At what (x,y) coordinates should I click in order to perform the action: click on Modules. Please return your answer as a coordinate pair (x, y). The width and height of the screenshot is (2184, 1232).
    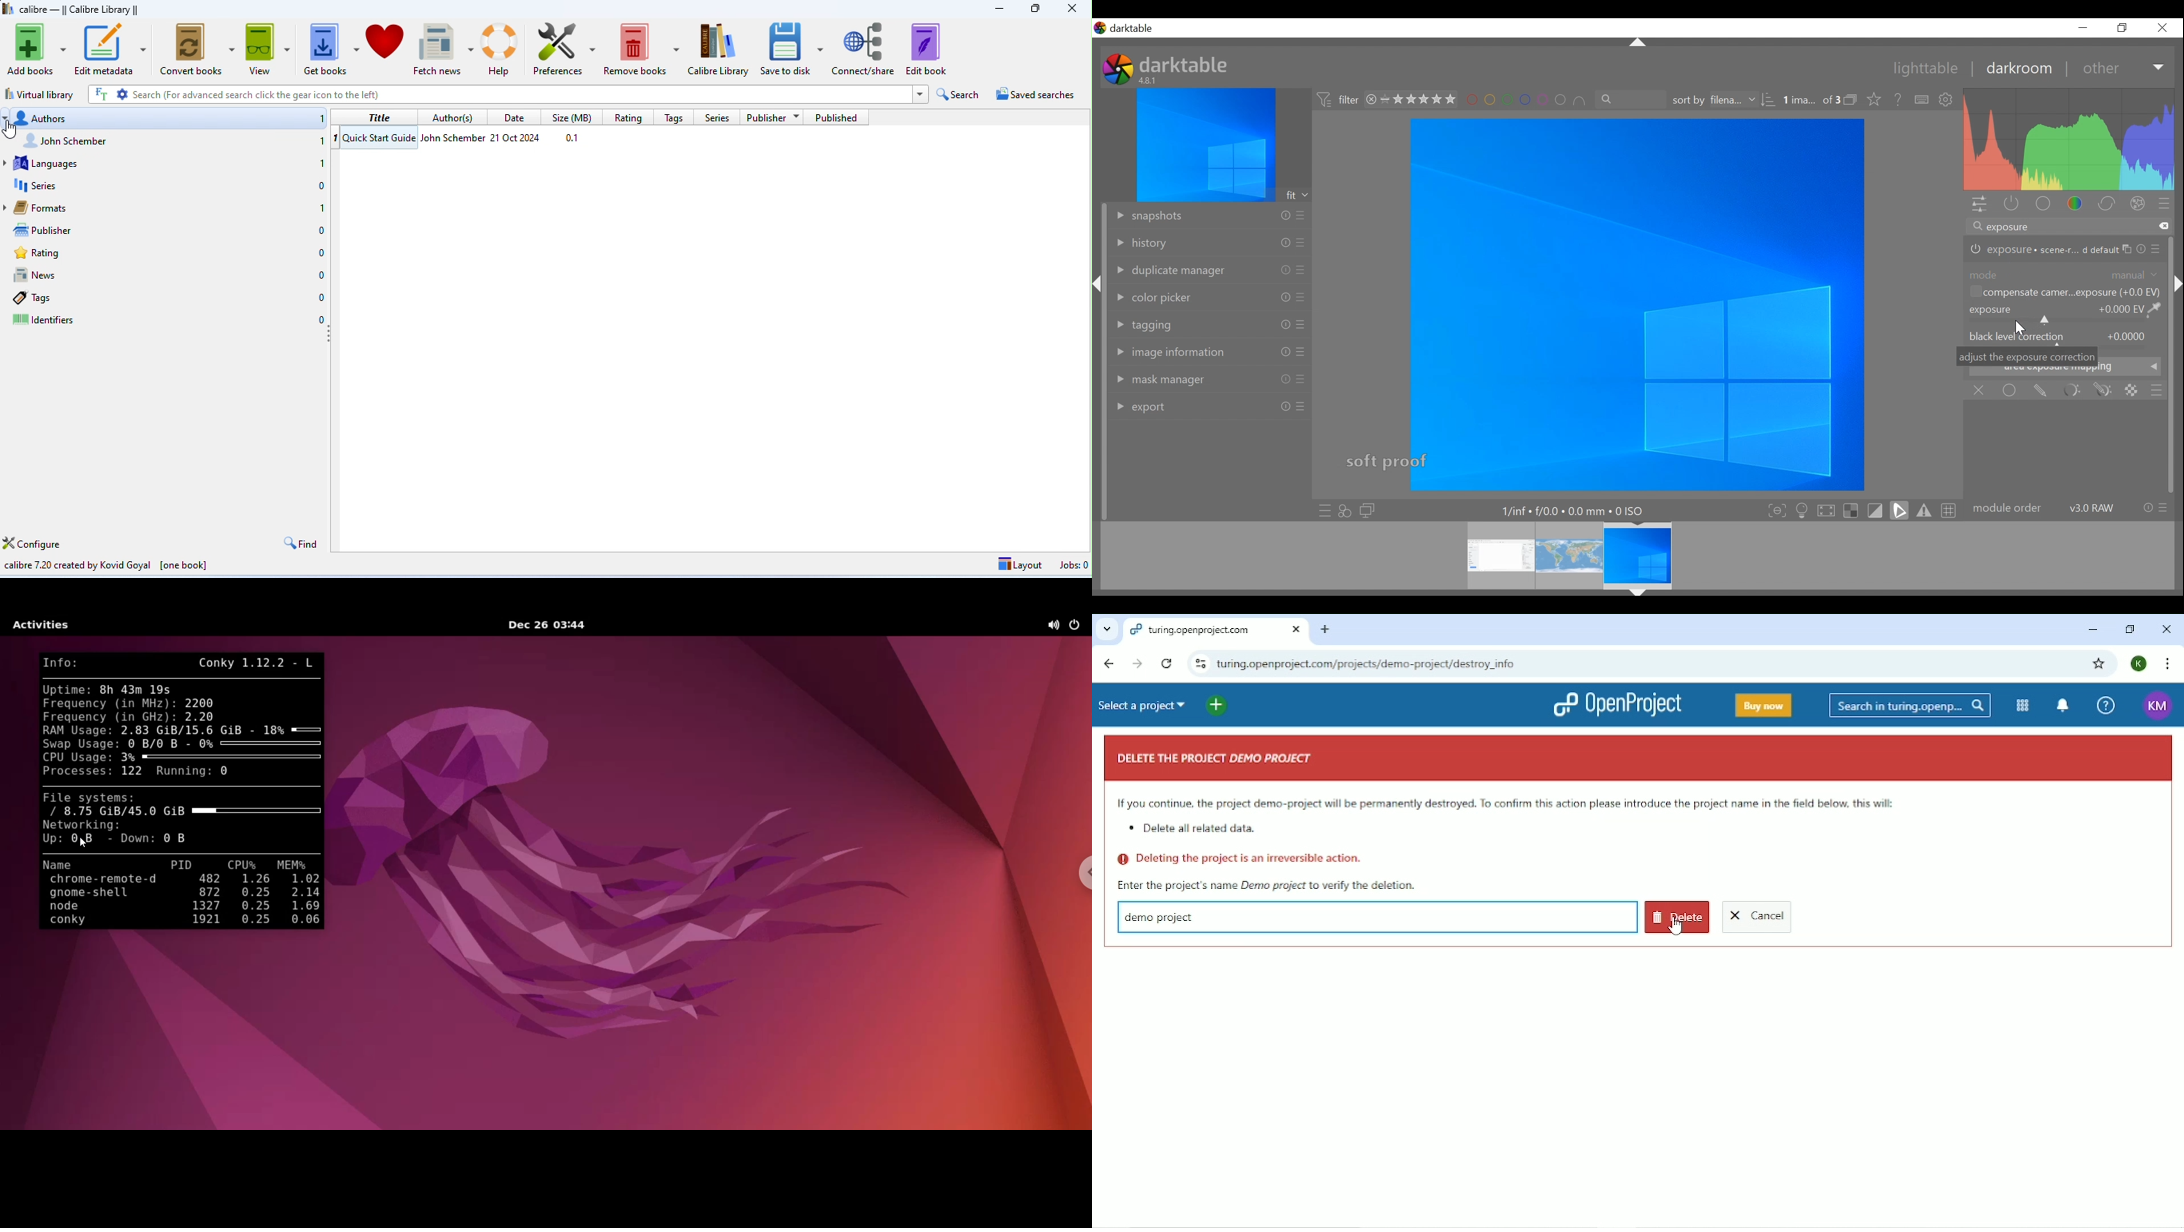
    Looking at the image, I should click on (2023, 705).